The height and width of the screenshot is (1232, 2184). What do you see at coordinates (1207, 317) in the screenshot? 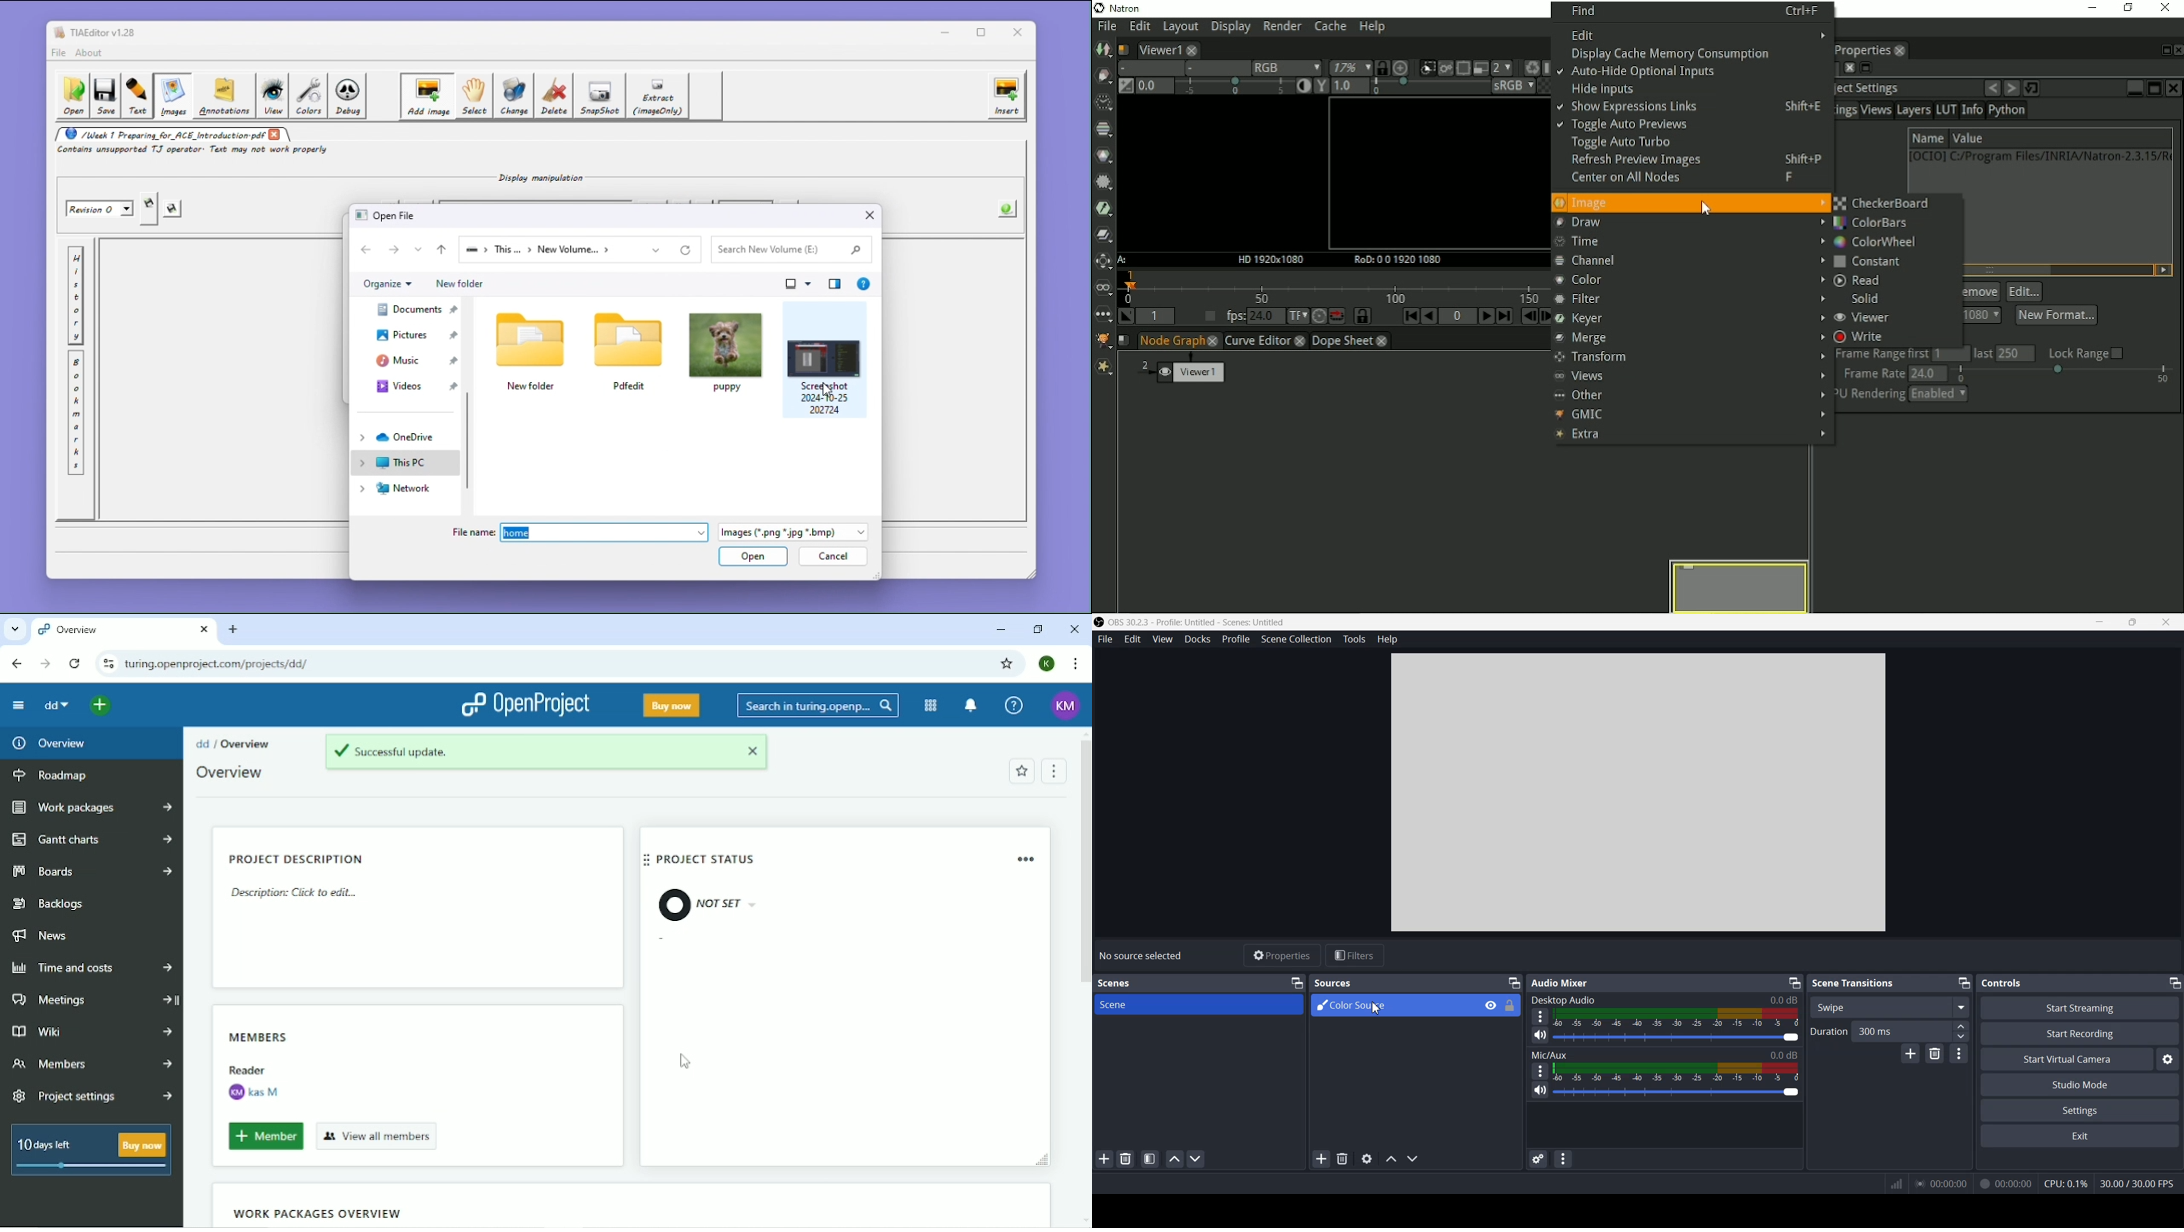
I see `Set playback frame` at bounding box center [1207, 317].